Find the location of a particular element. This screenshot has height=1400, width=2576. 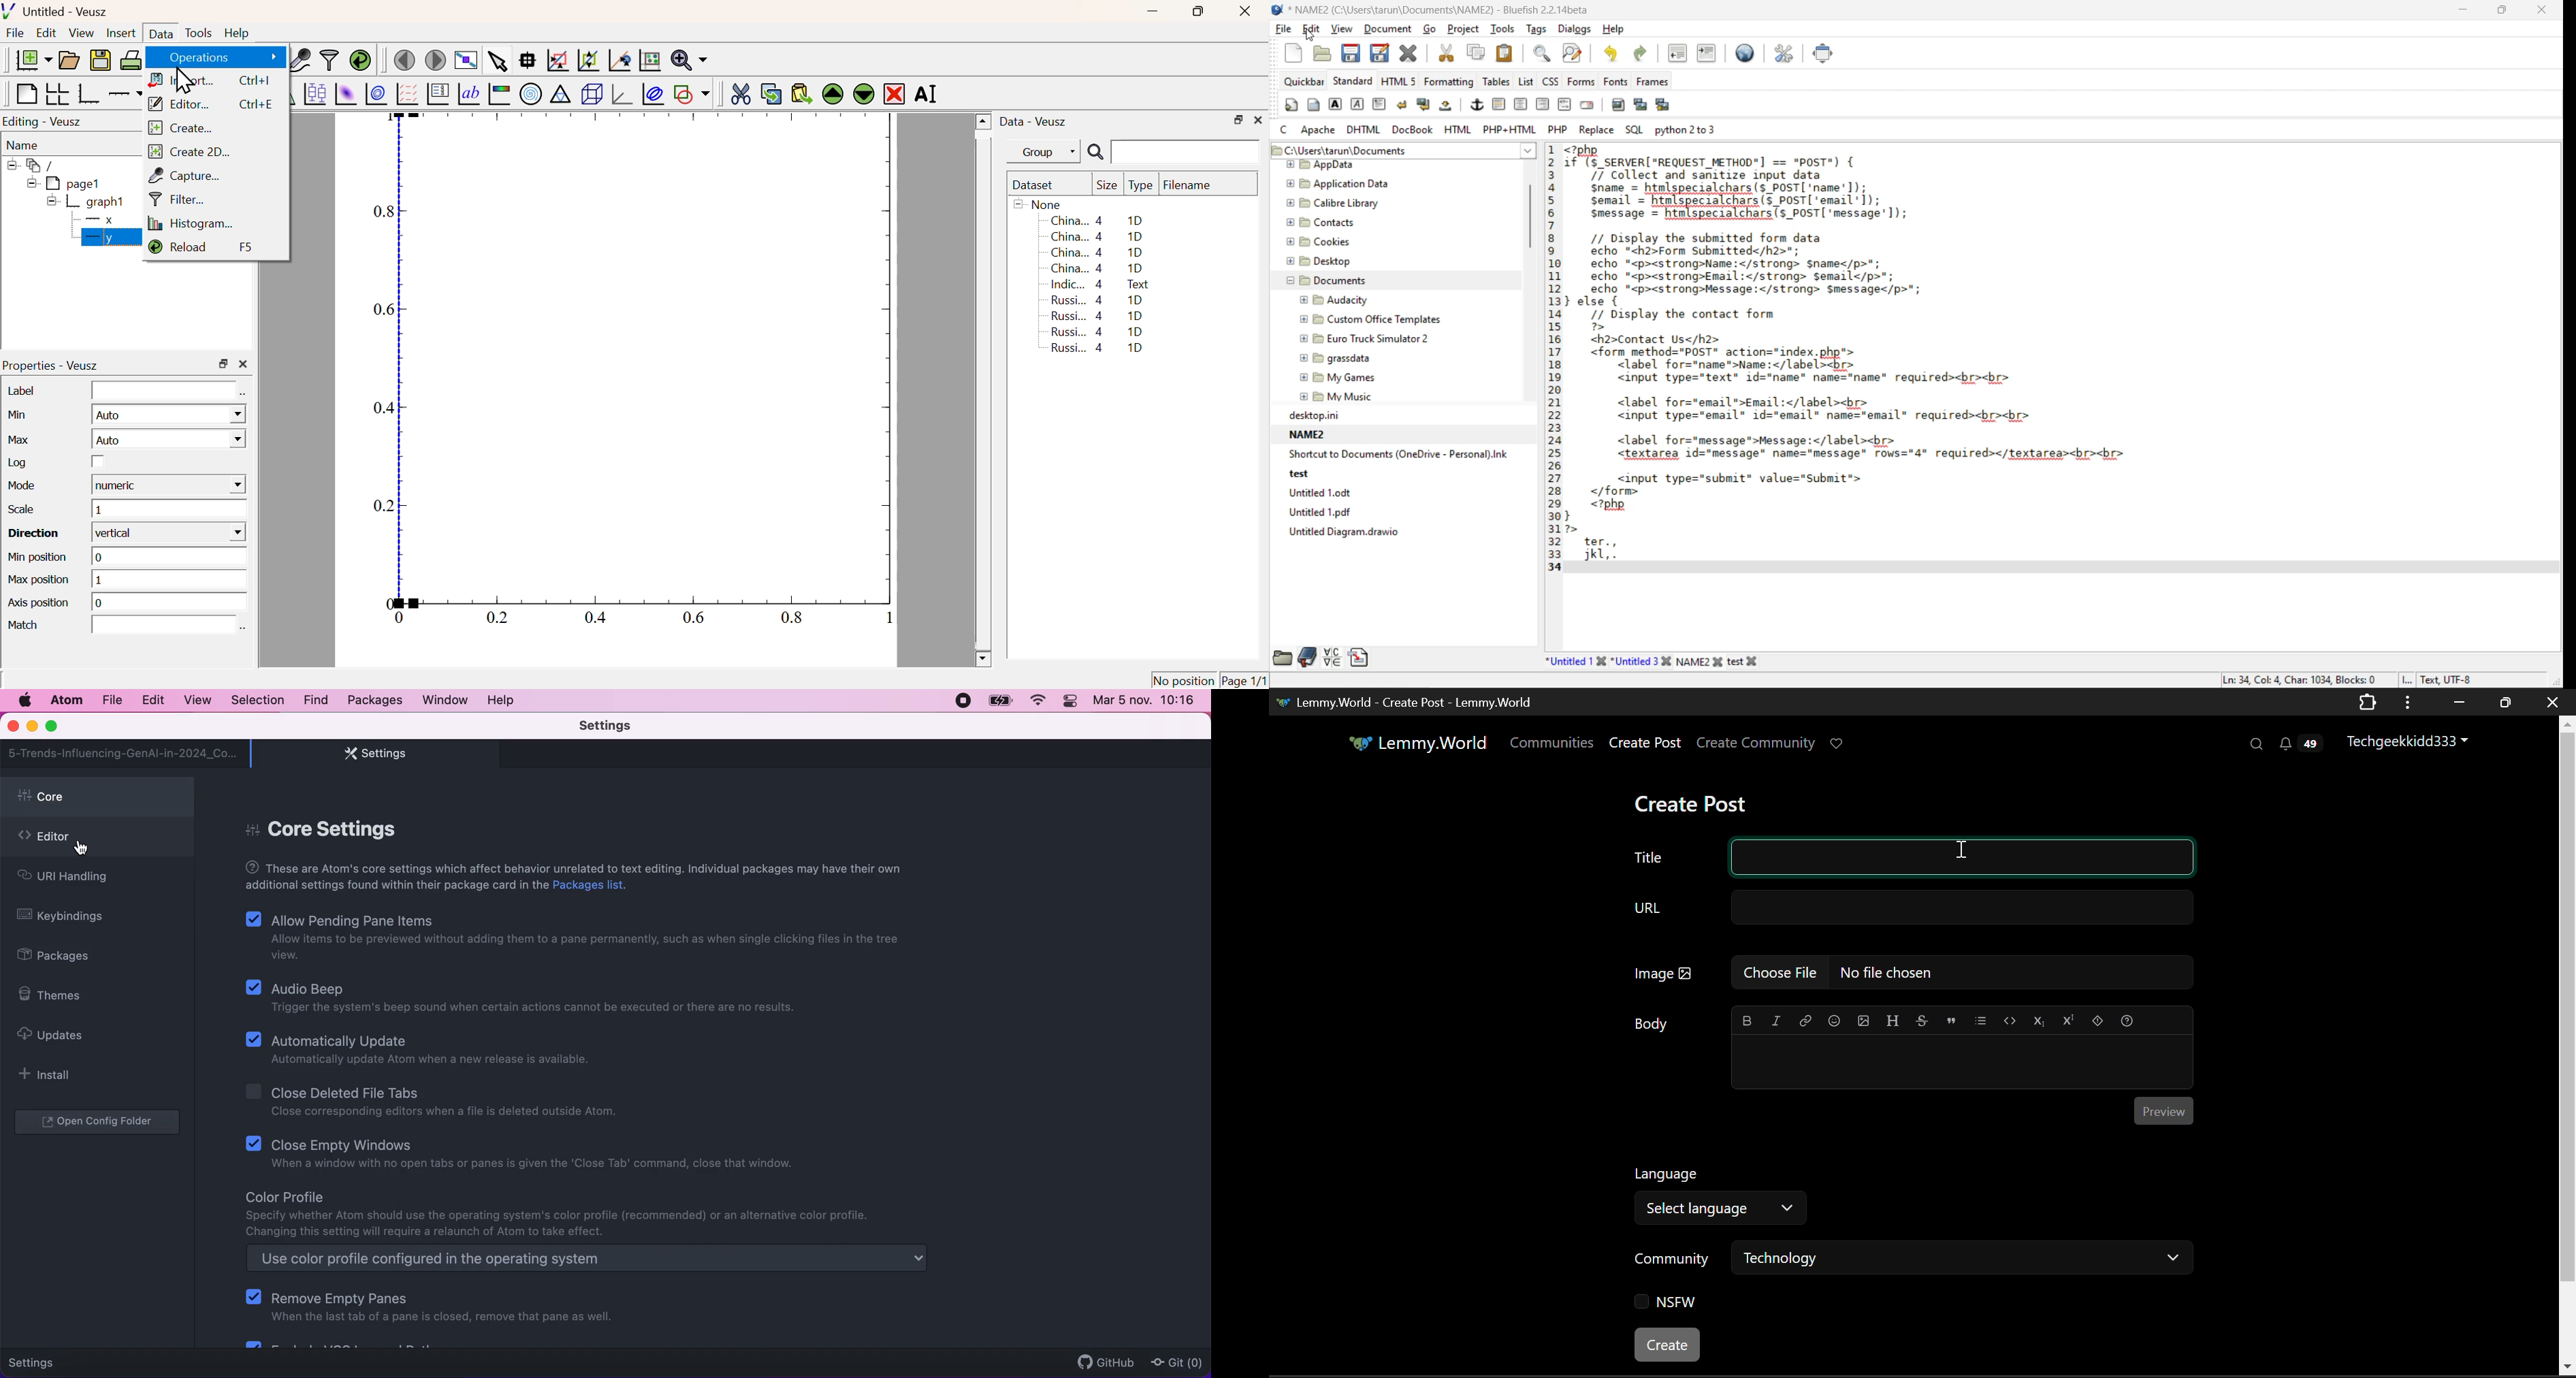

3D graph is located at coordinates (623, 95).